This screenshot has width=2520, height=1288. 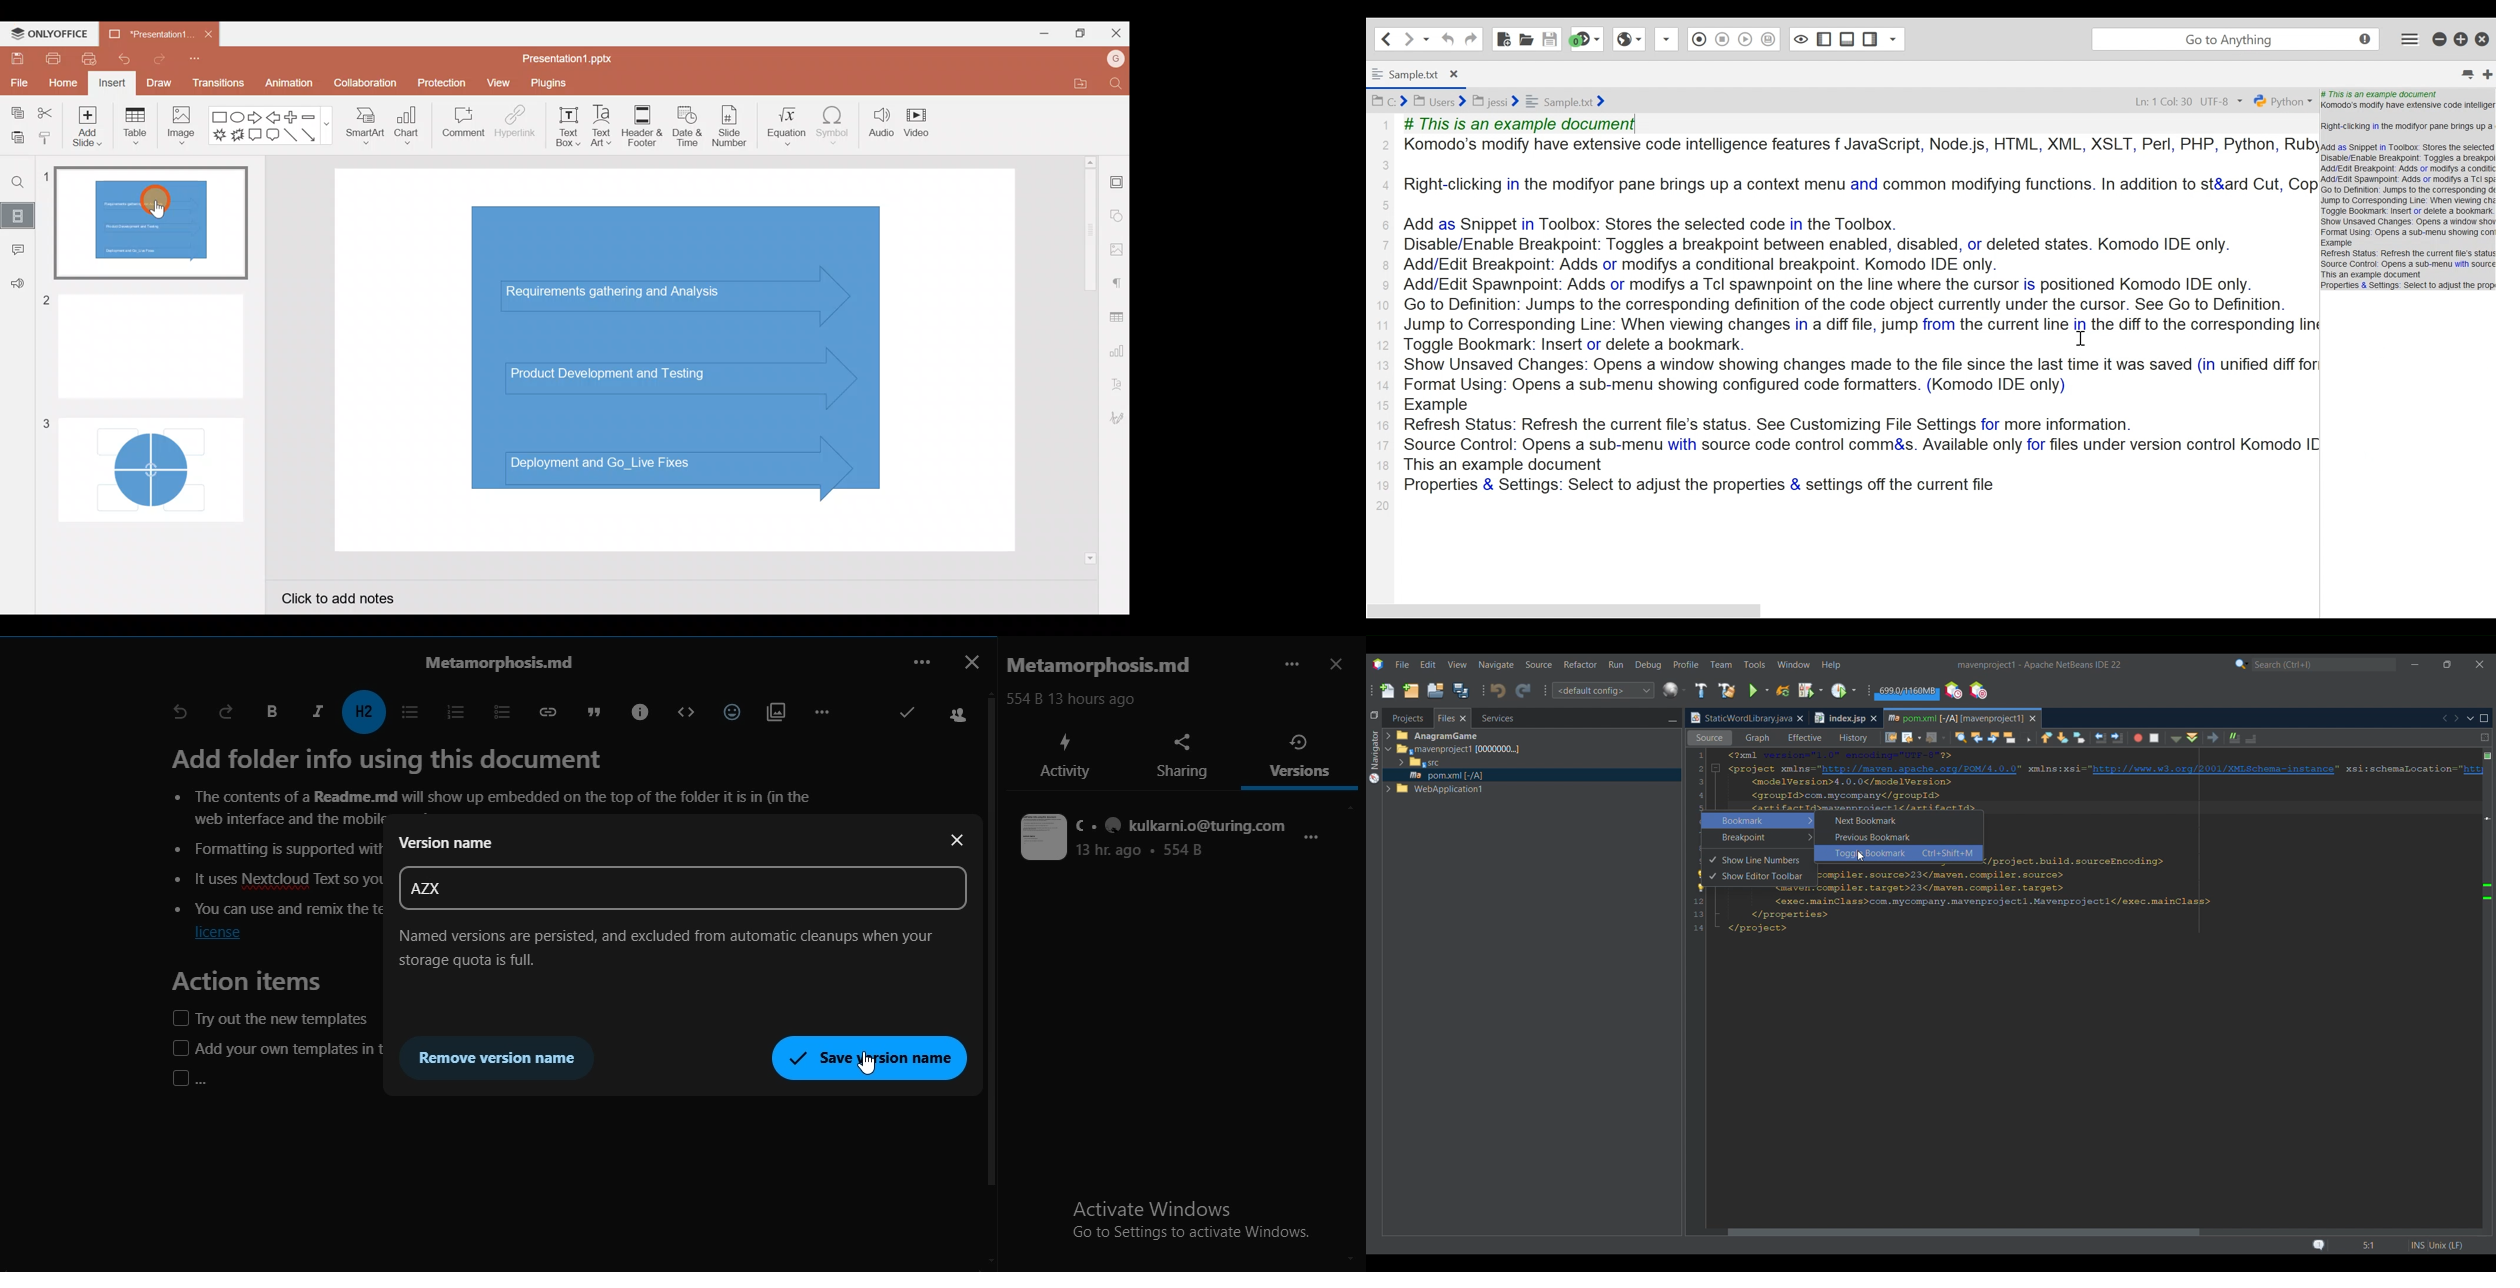 I want to click on SmartArt, so click(x=365, y=130).